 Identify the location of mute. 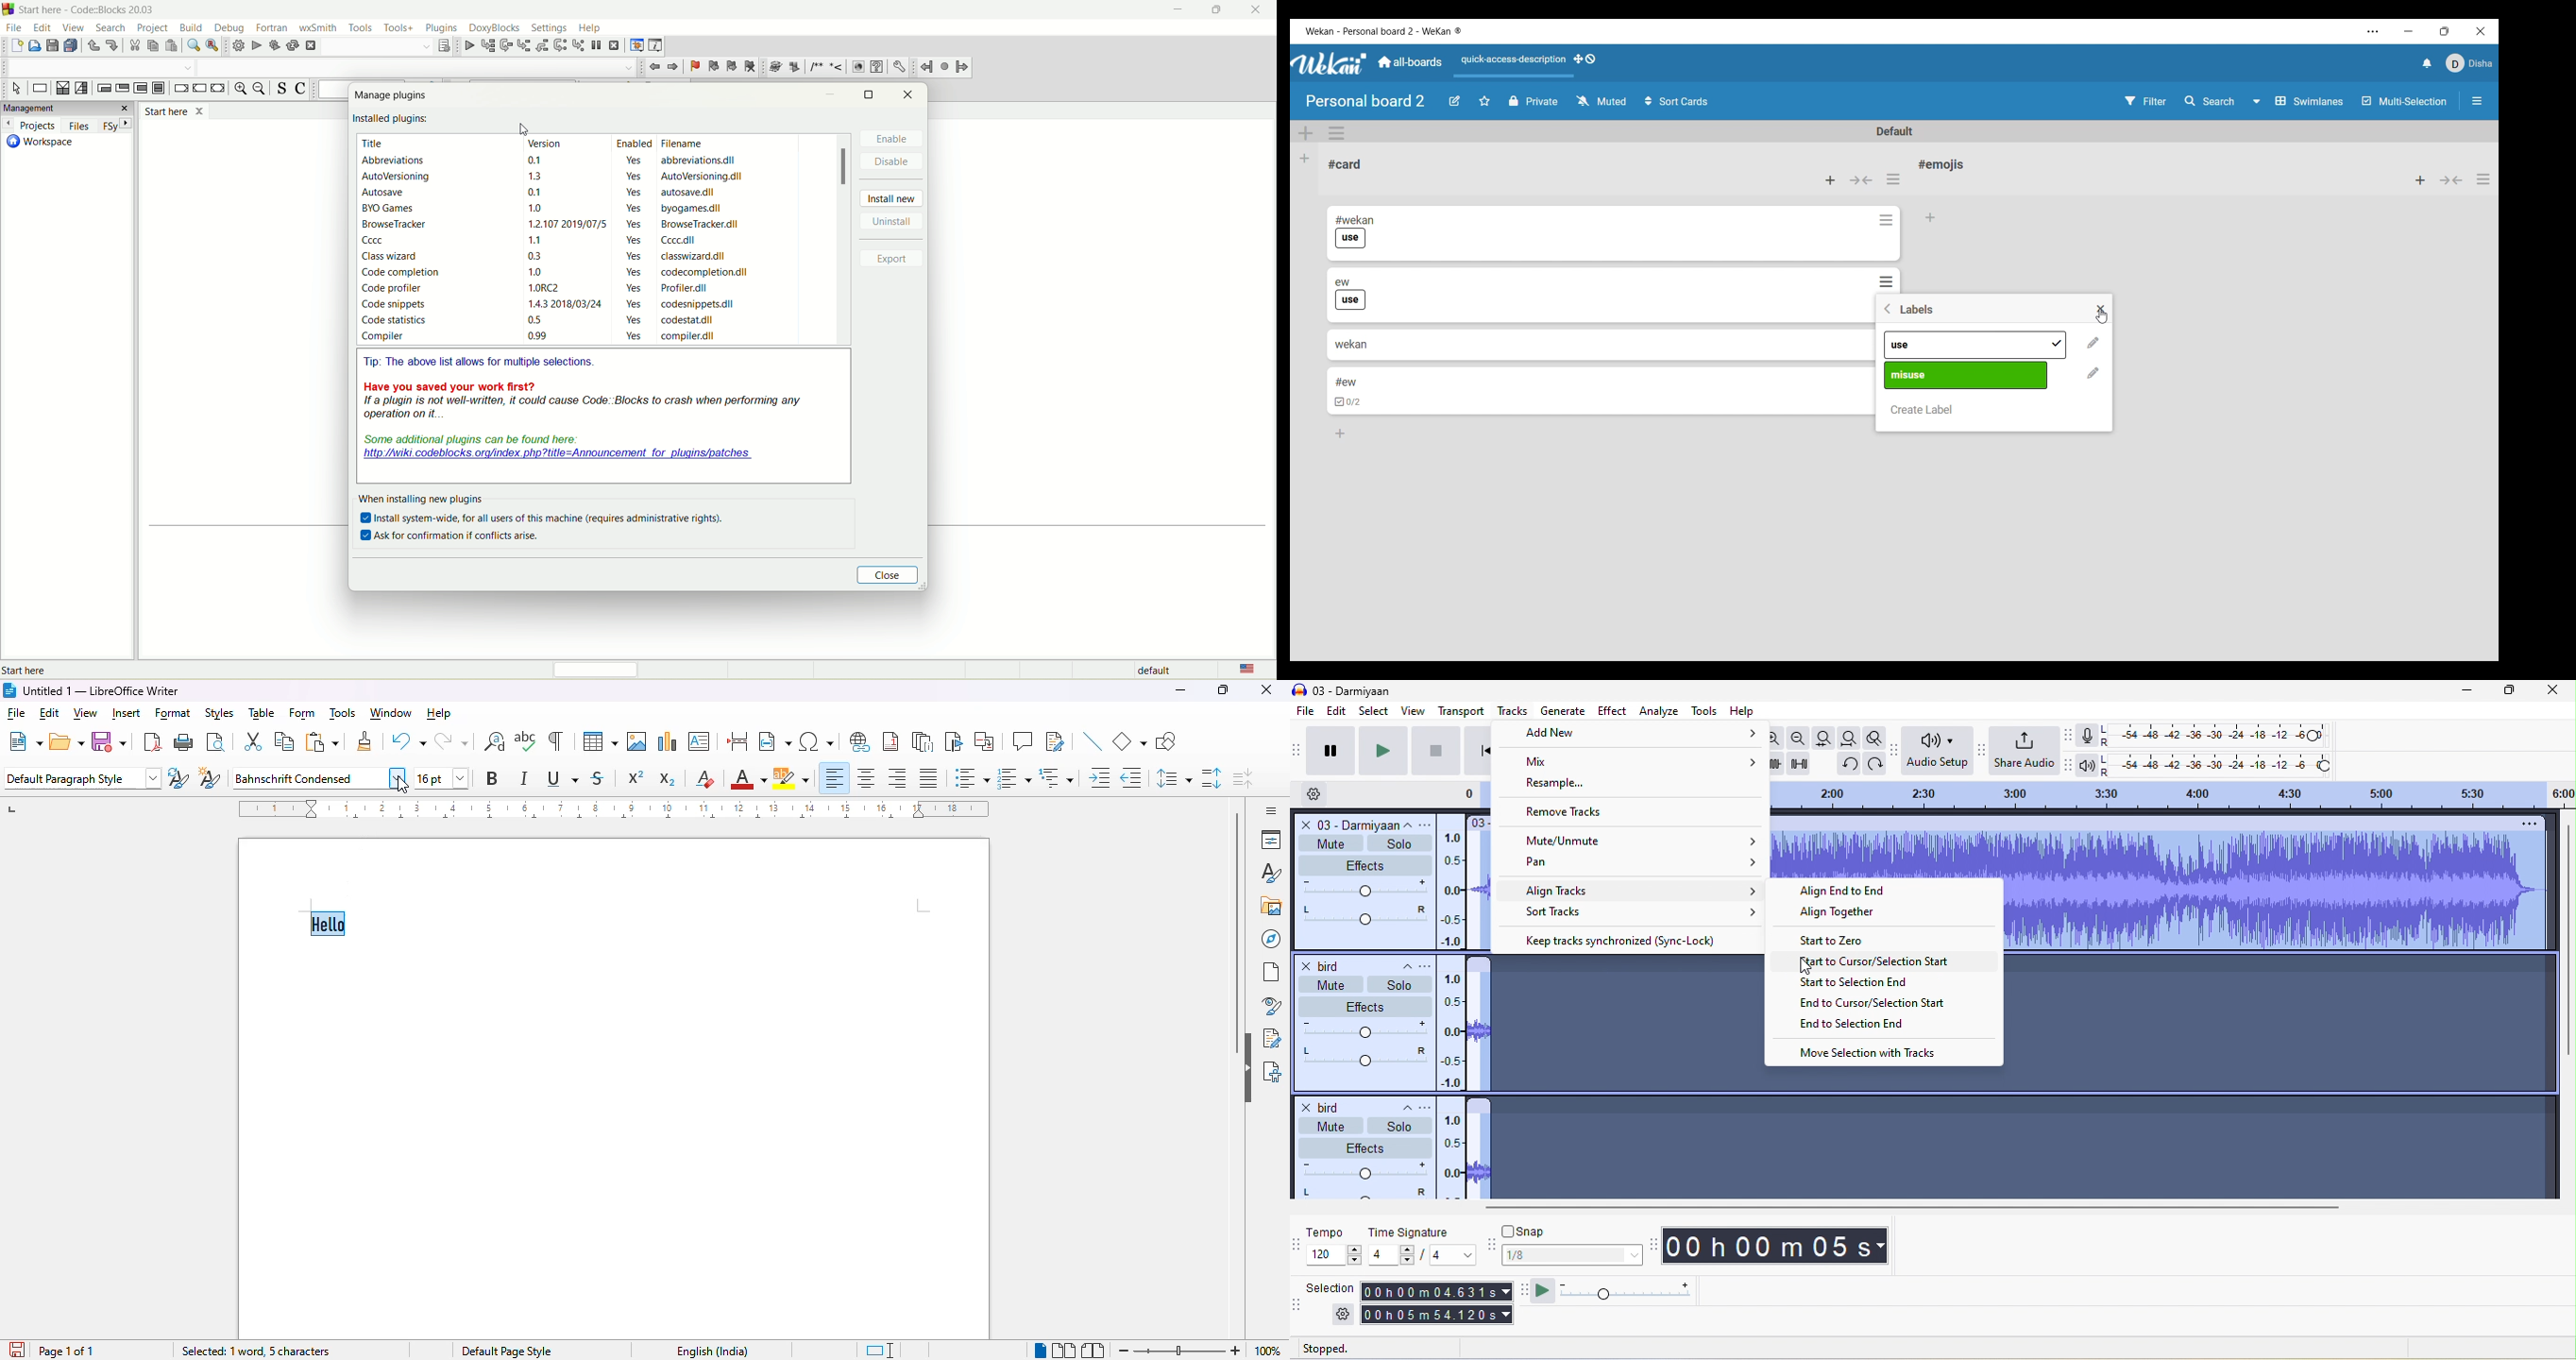
(1330, 841).